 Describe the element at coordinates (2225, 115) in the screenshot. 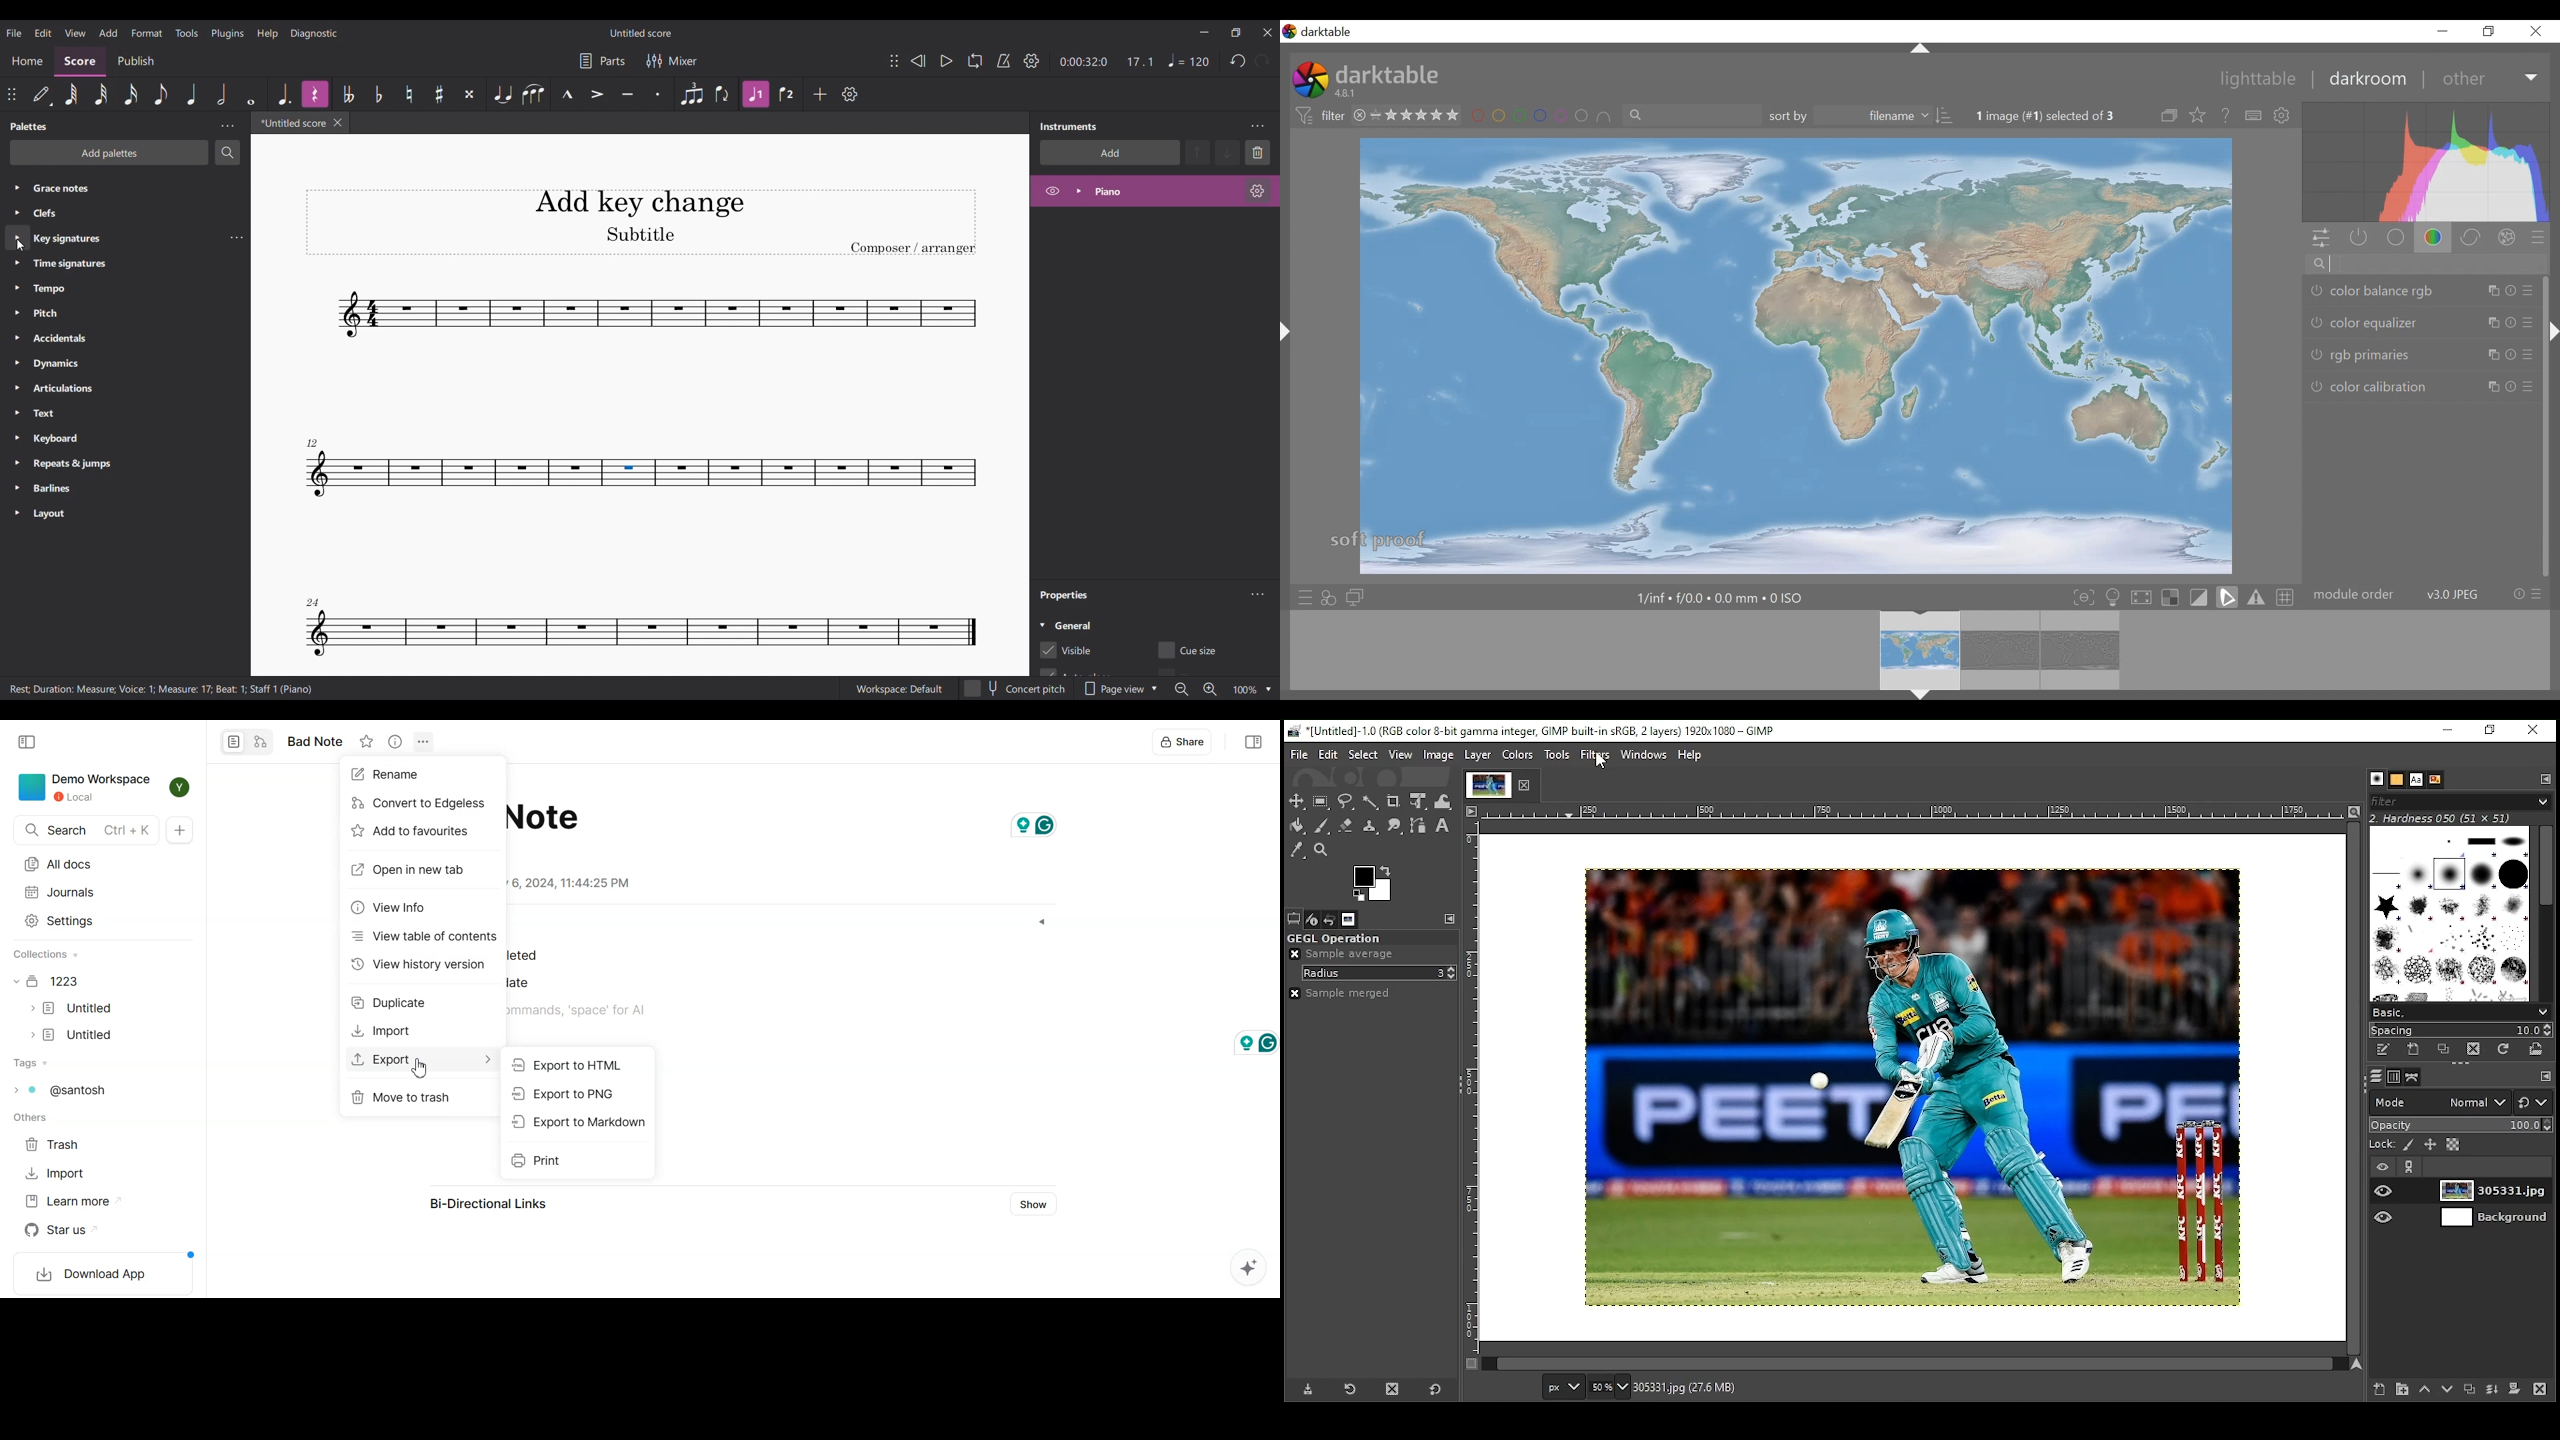

I see `help` at that location.